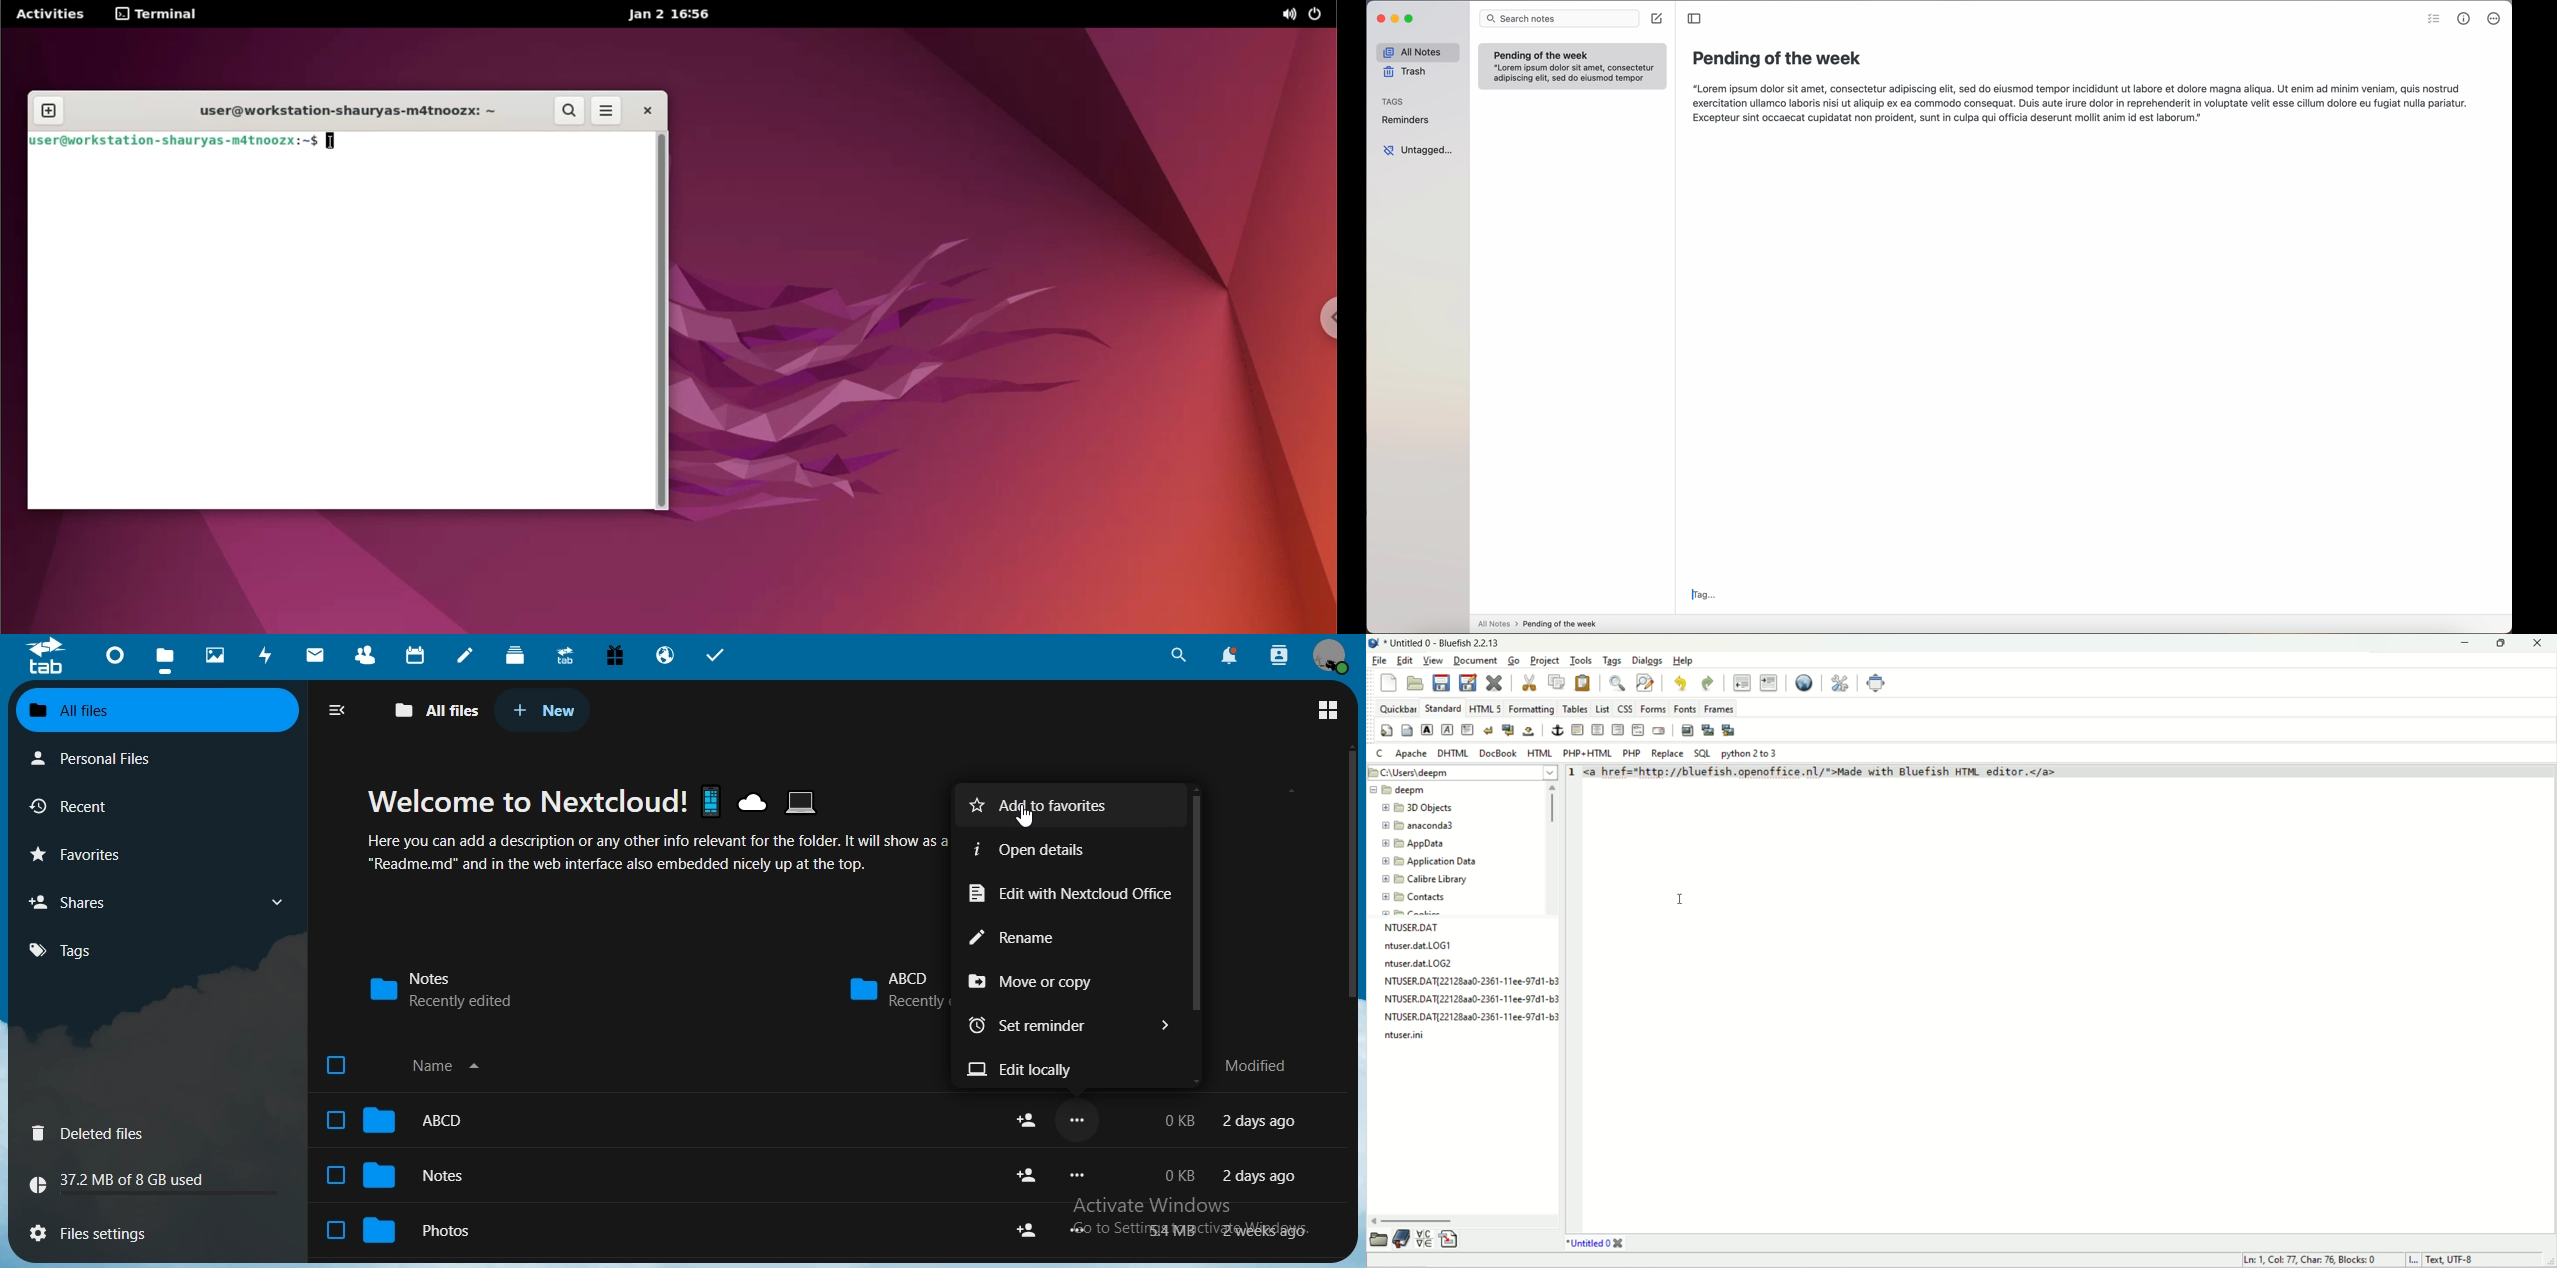  What do you see at coordinates (1581, 660) in the screenshot?
I see `tools` at bounding box center [1581, 660].